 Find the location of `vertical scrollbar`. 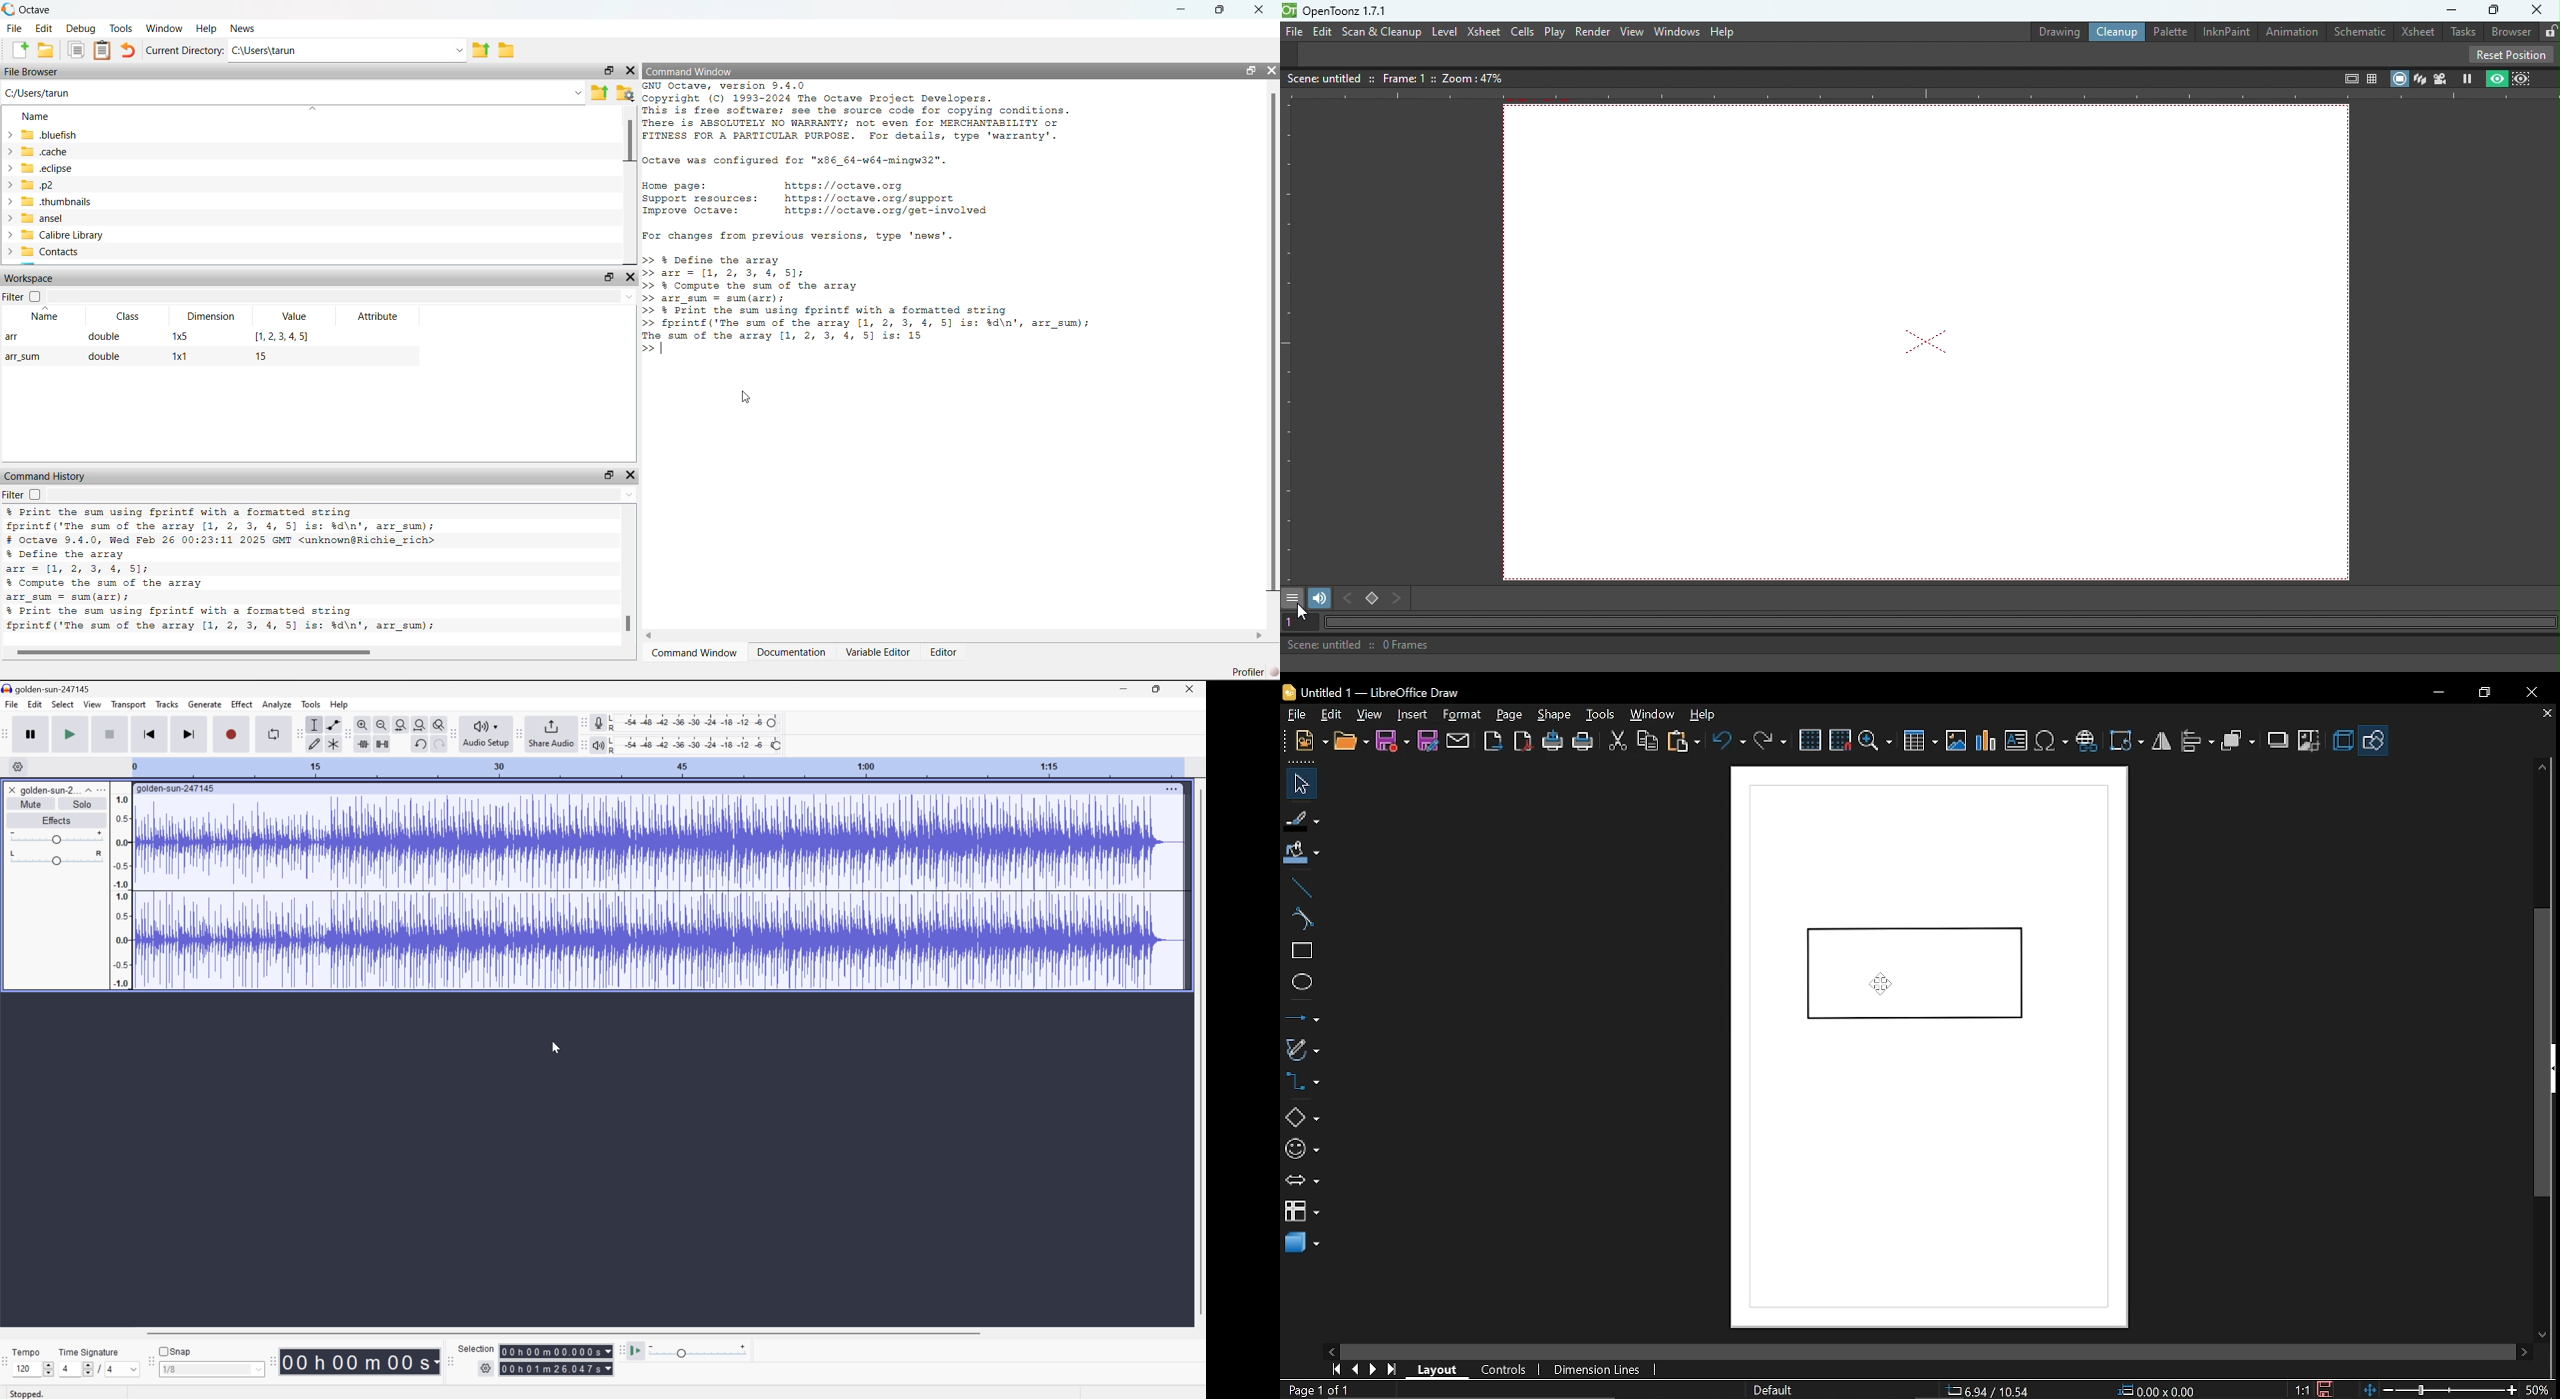

vertical scrollbar is located at coordinates (2542, 1052).